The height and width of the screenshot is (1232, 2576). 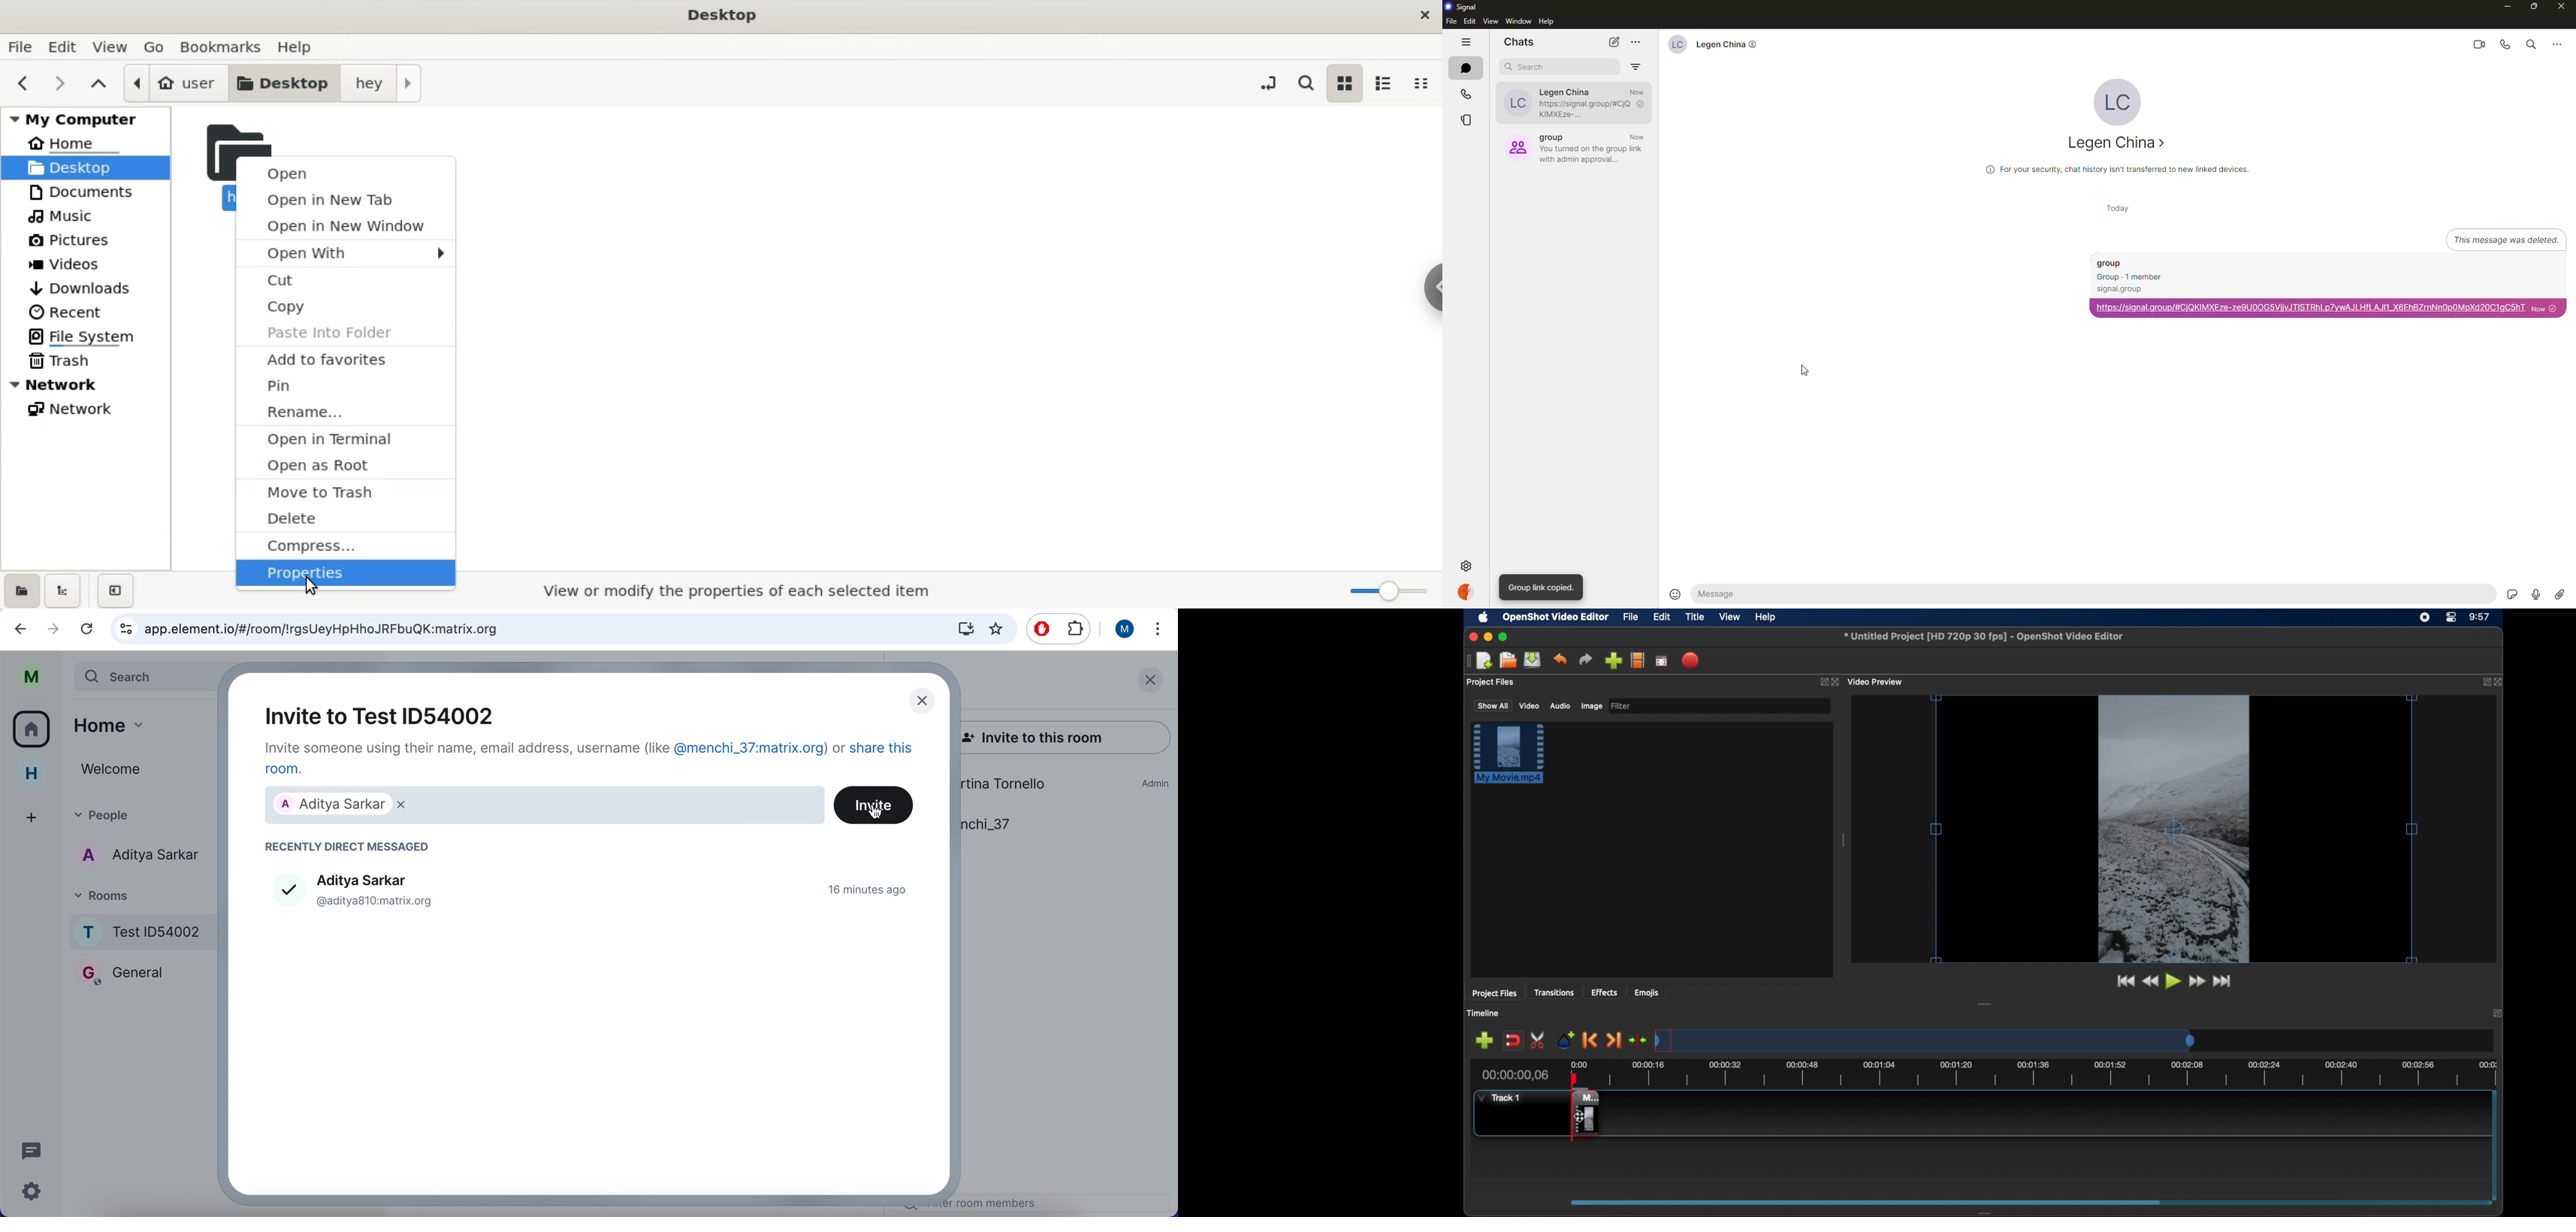 I want to click on redo, so click(x=53, y=629).